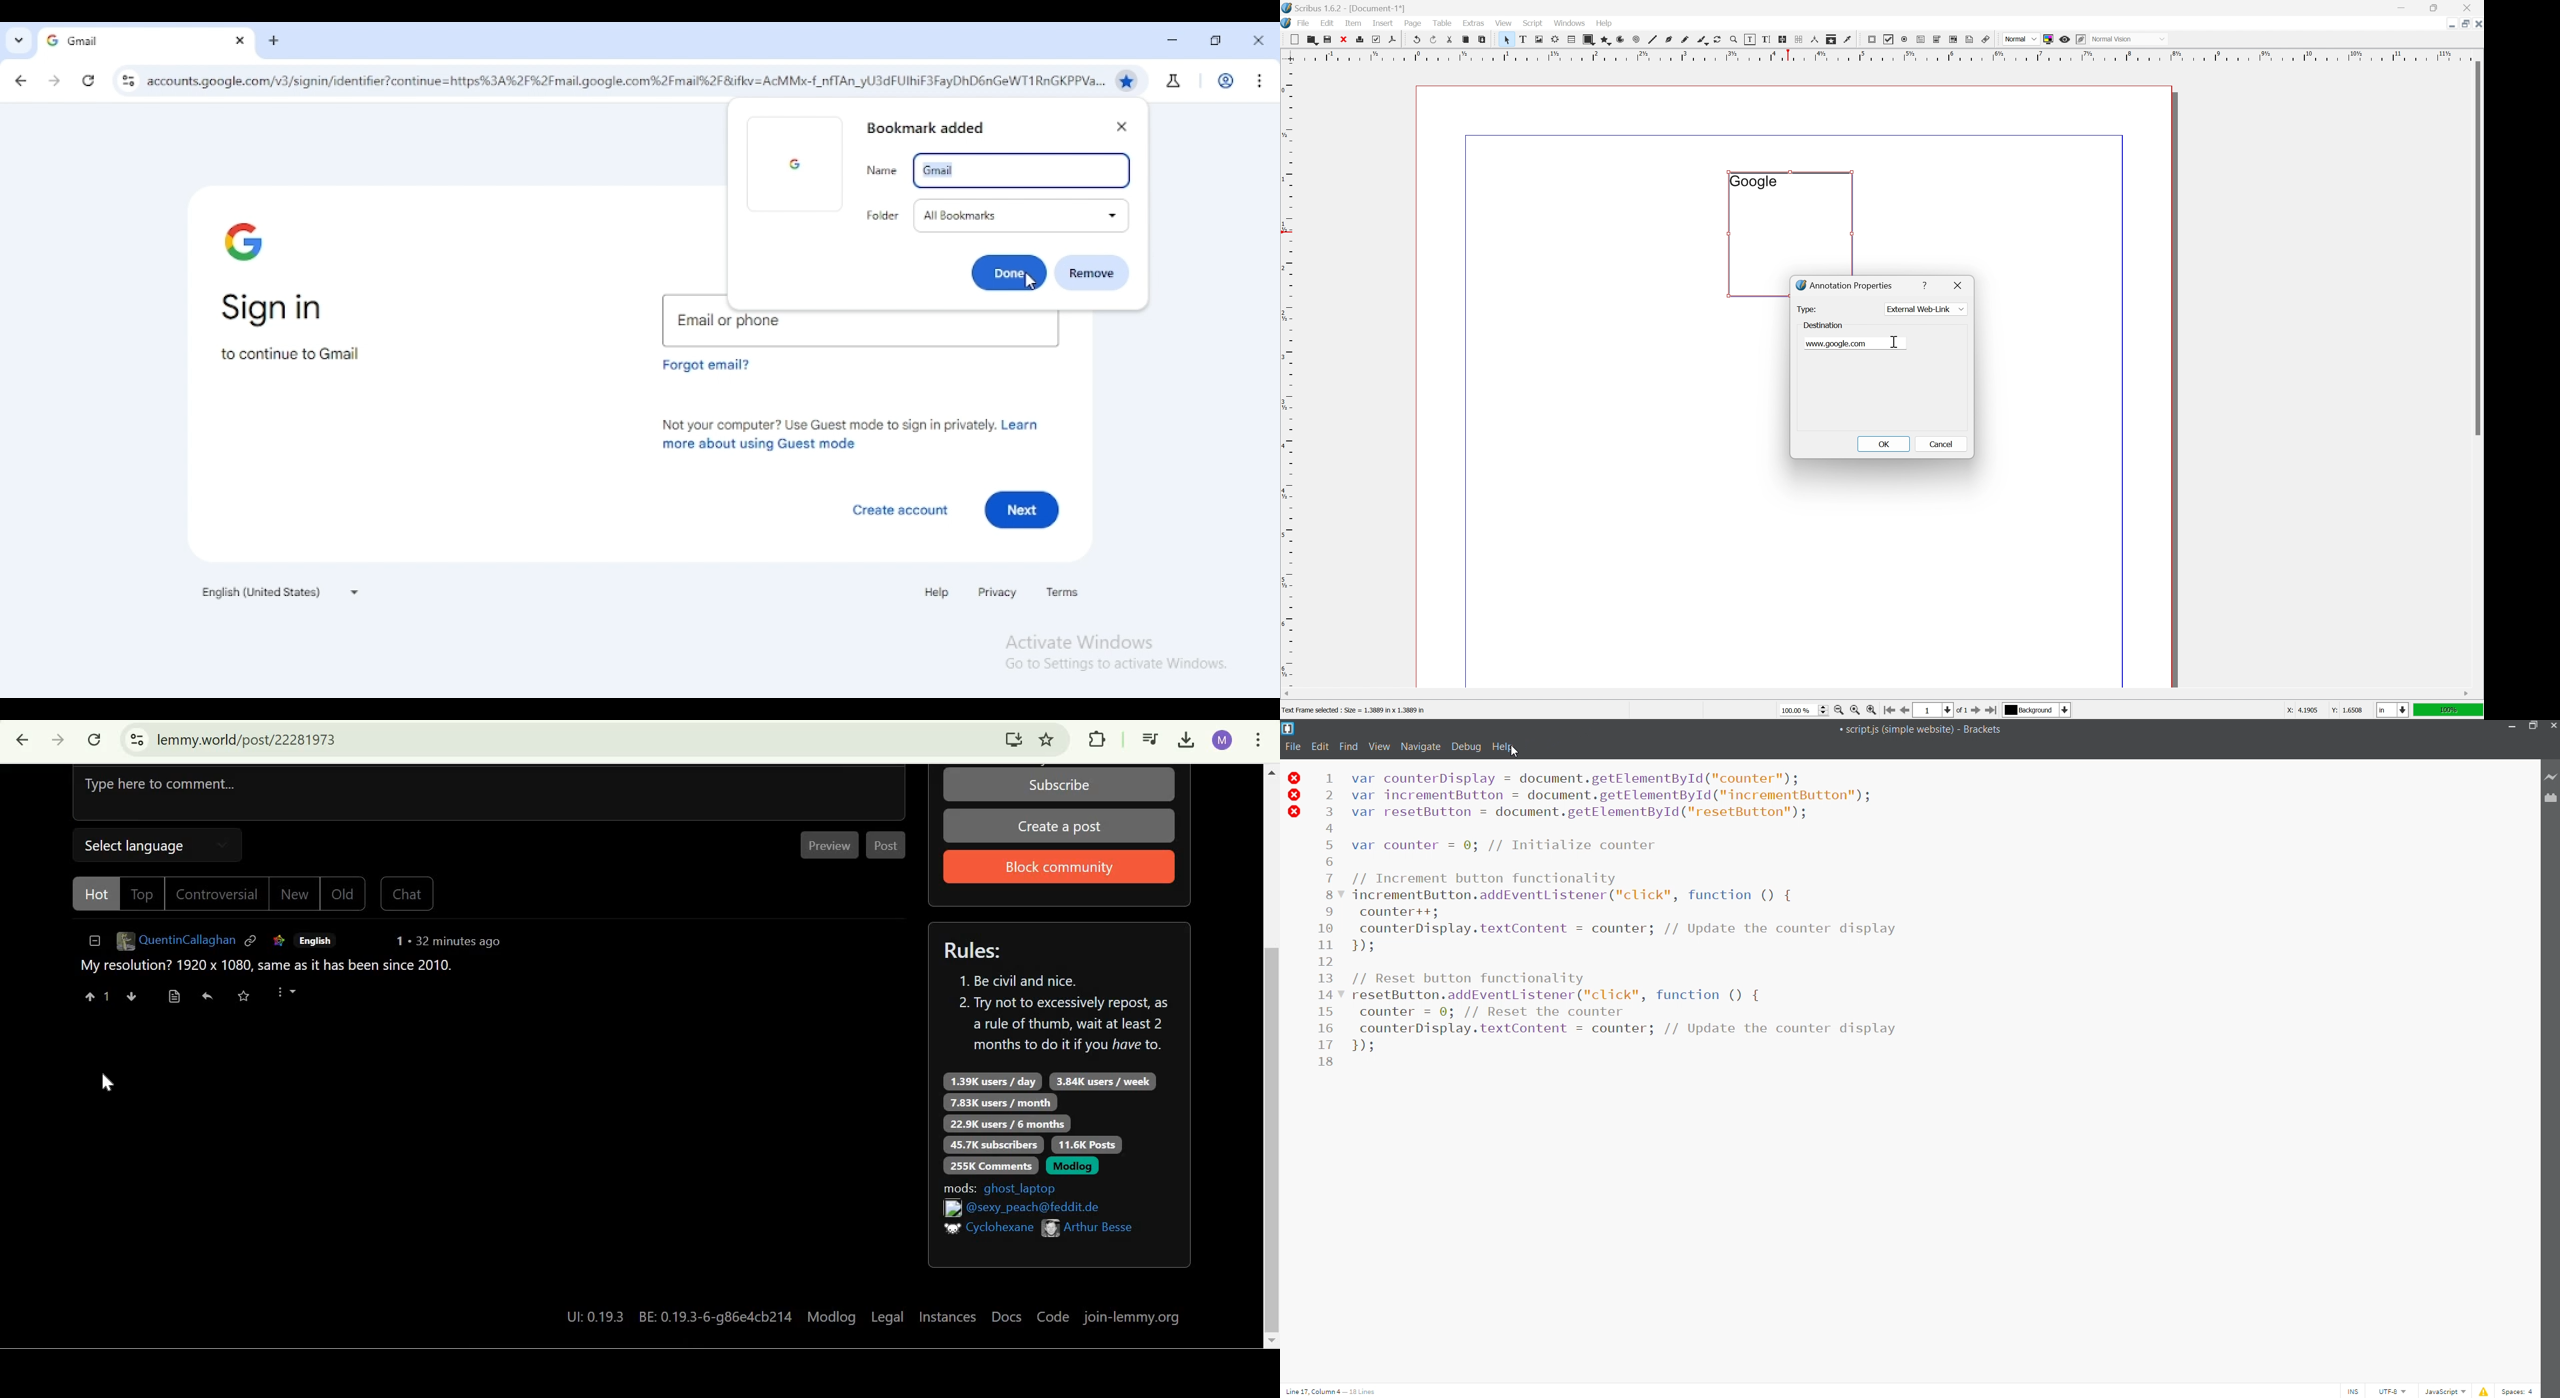  I want to click on find, so click(1346, 747).